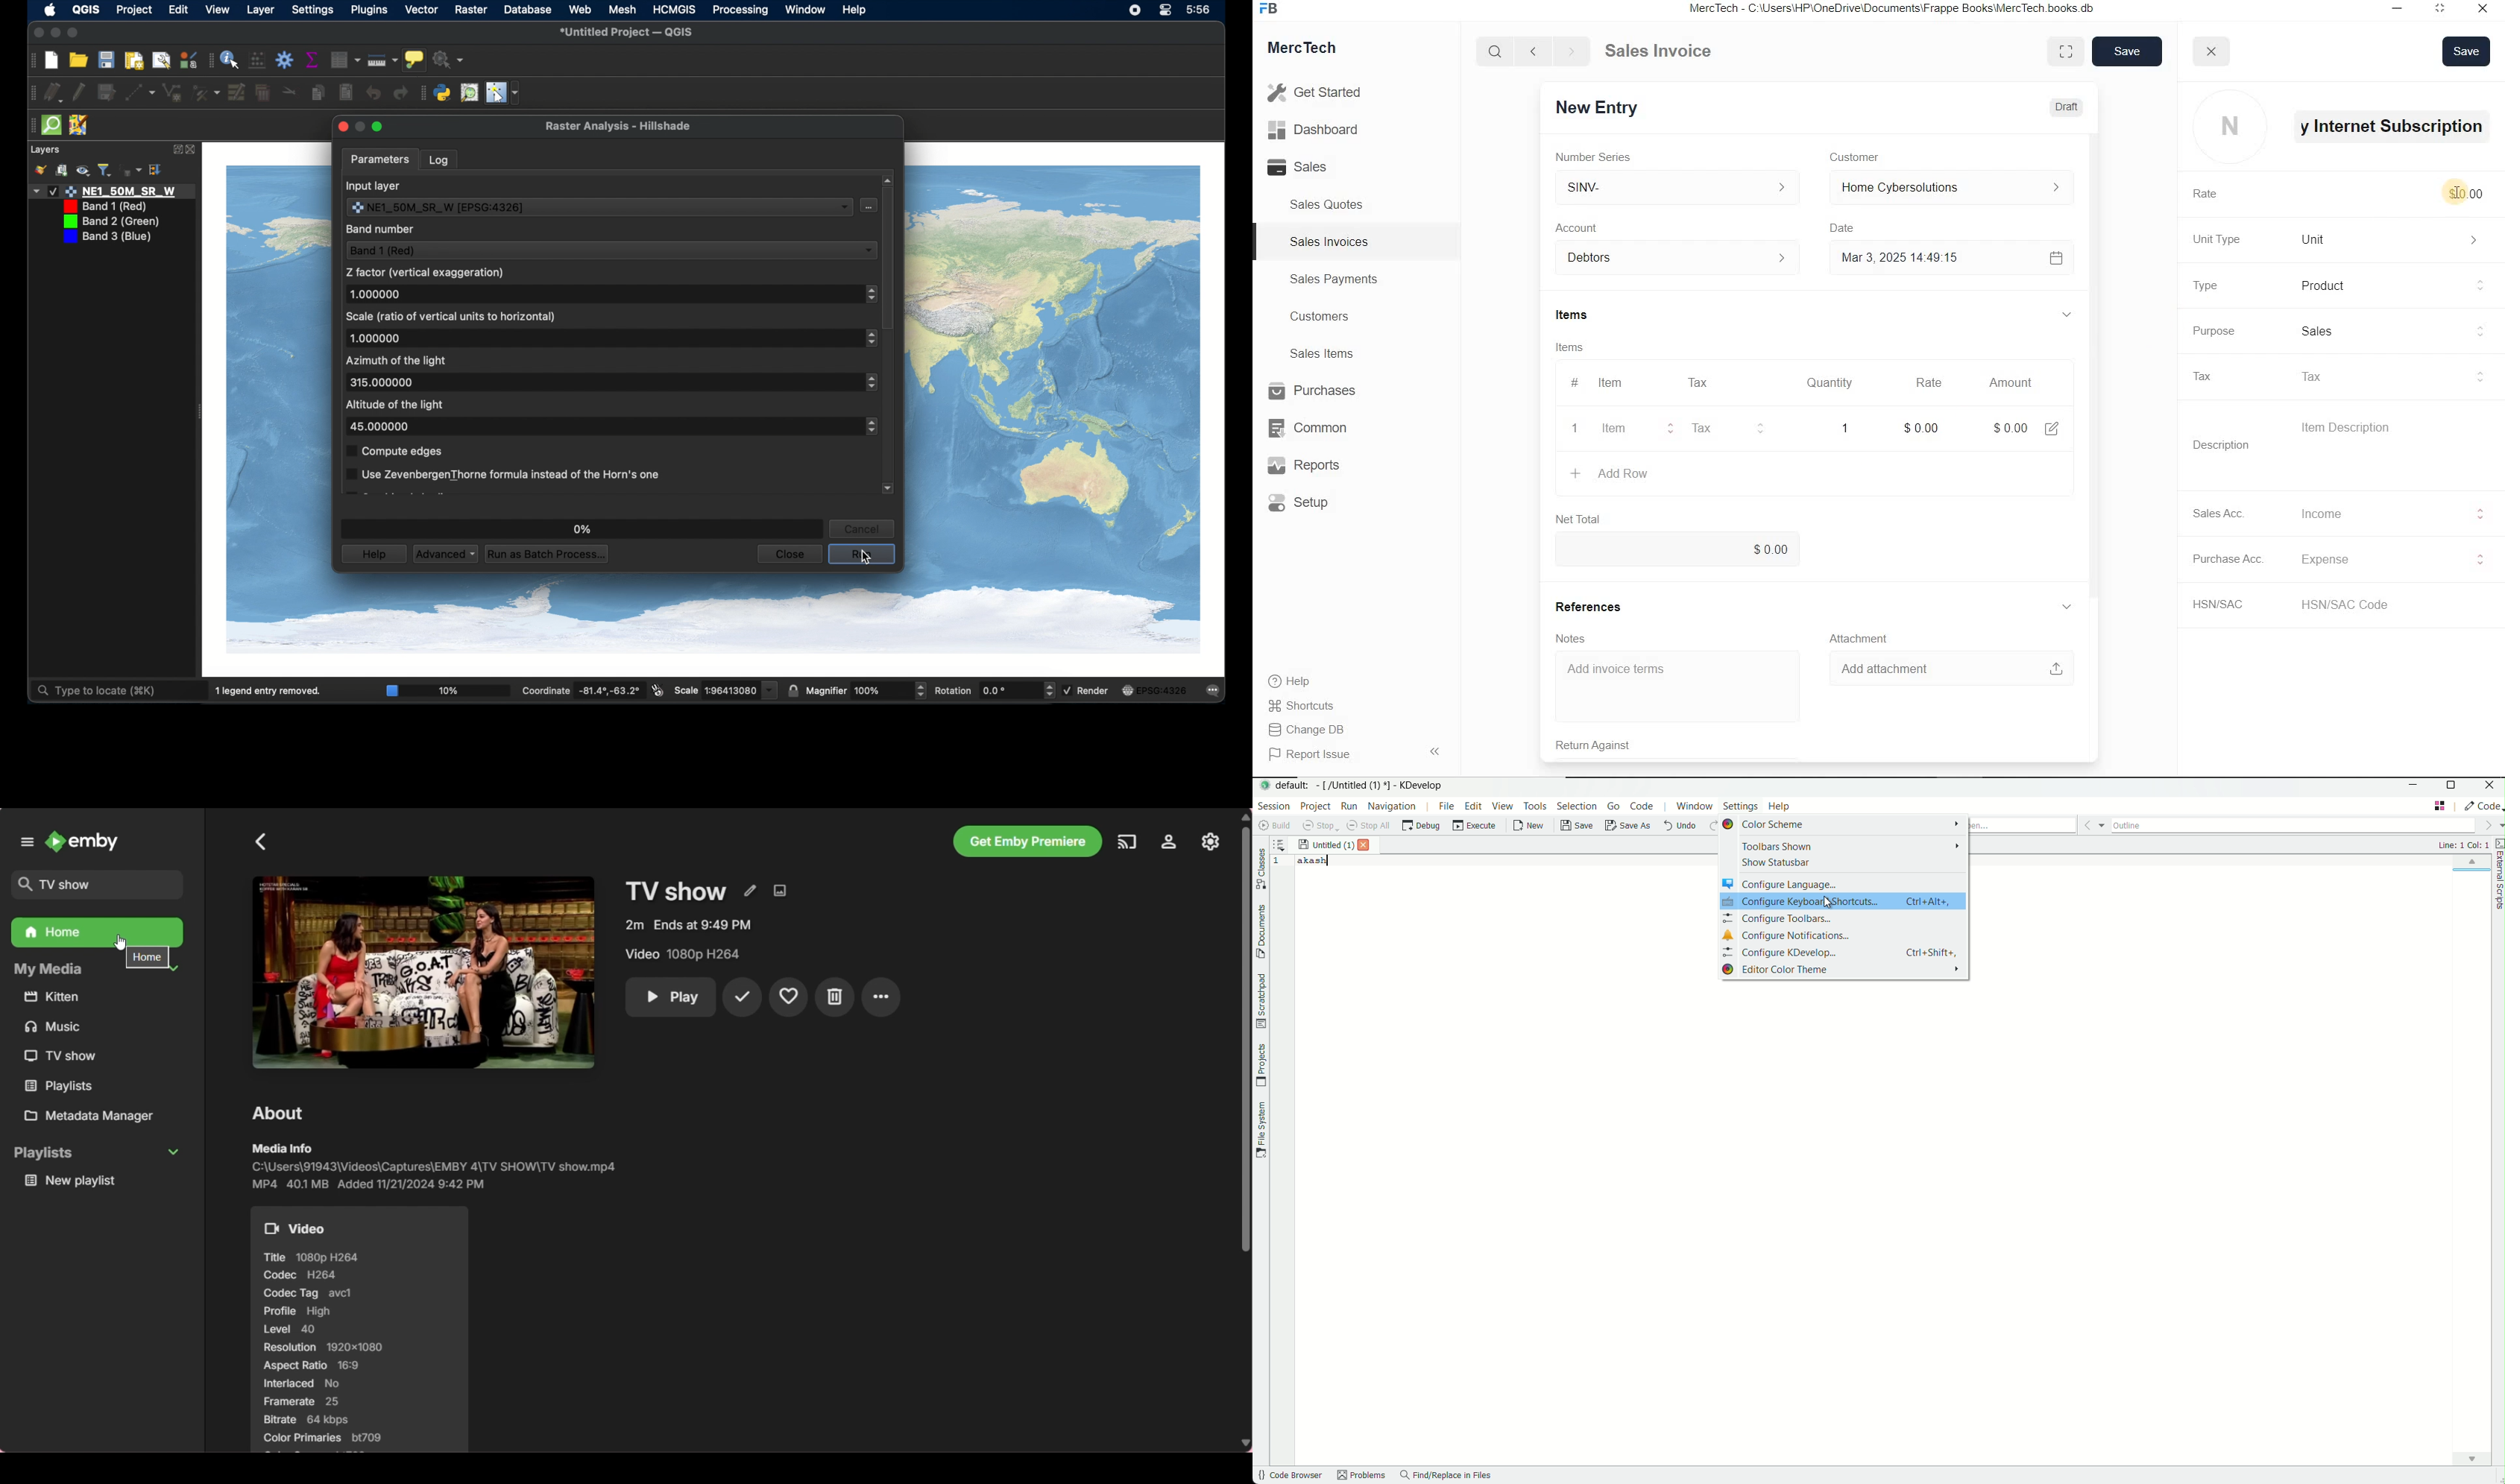 The image size is (2520, 1484). I want to click on Change DB, so click(1308, 730).